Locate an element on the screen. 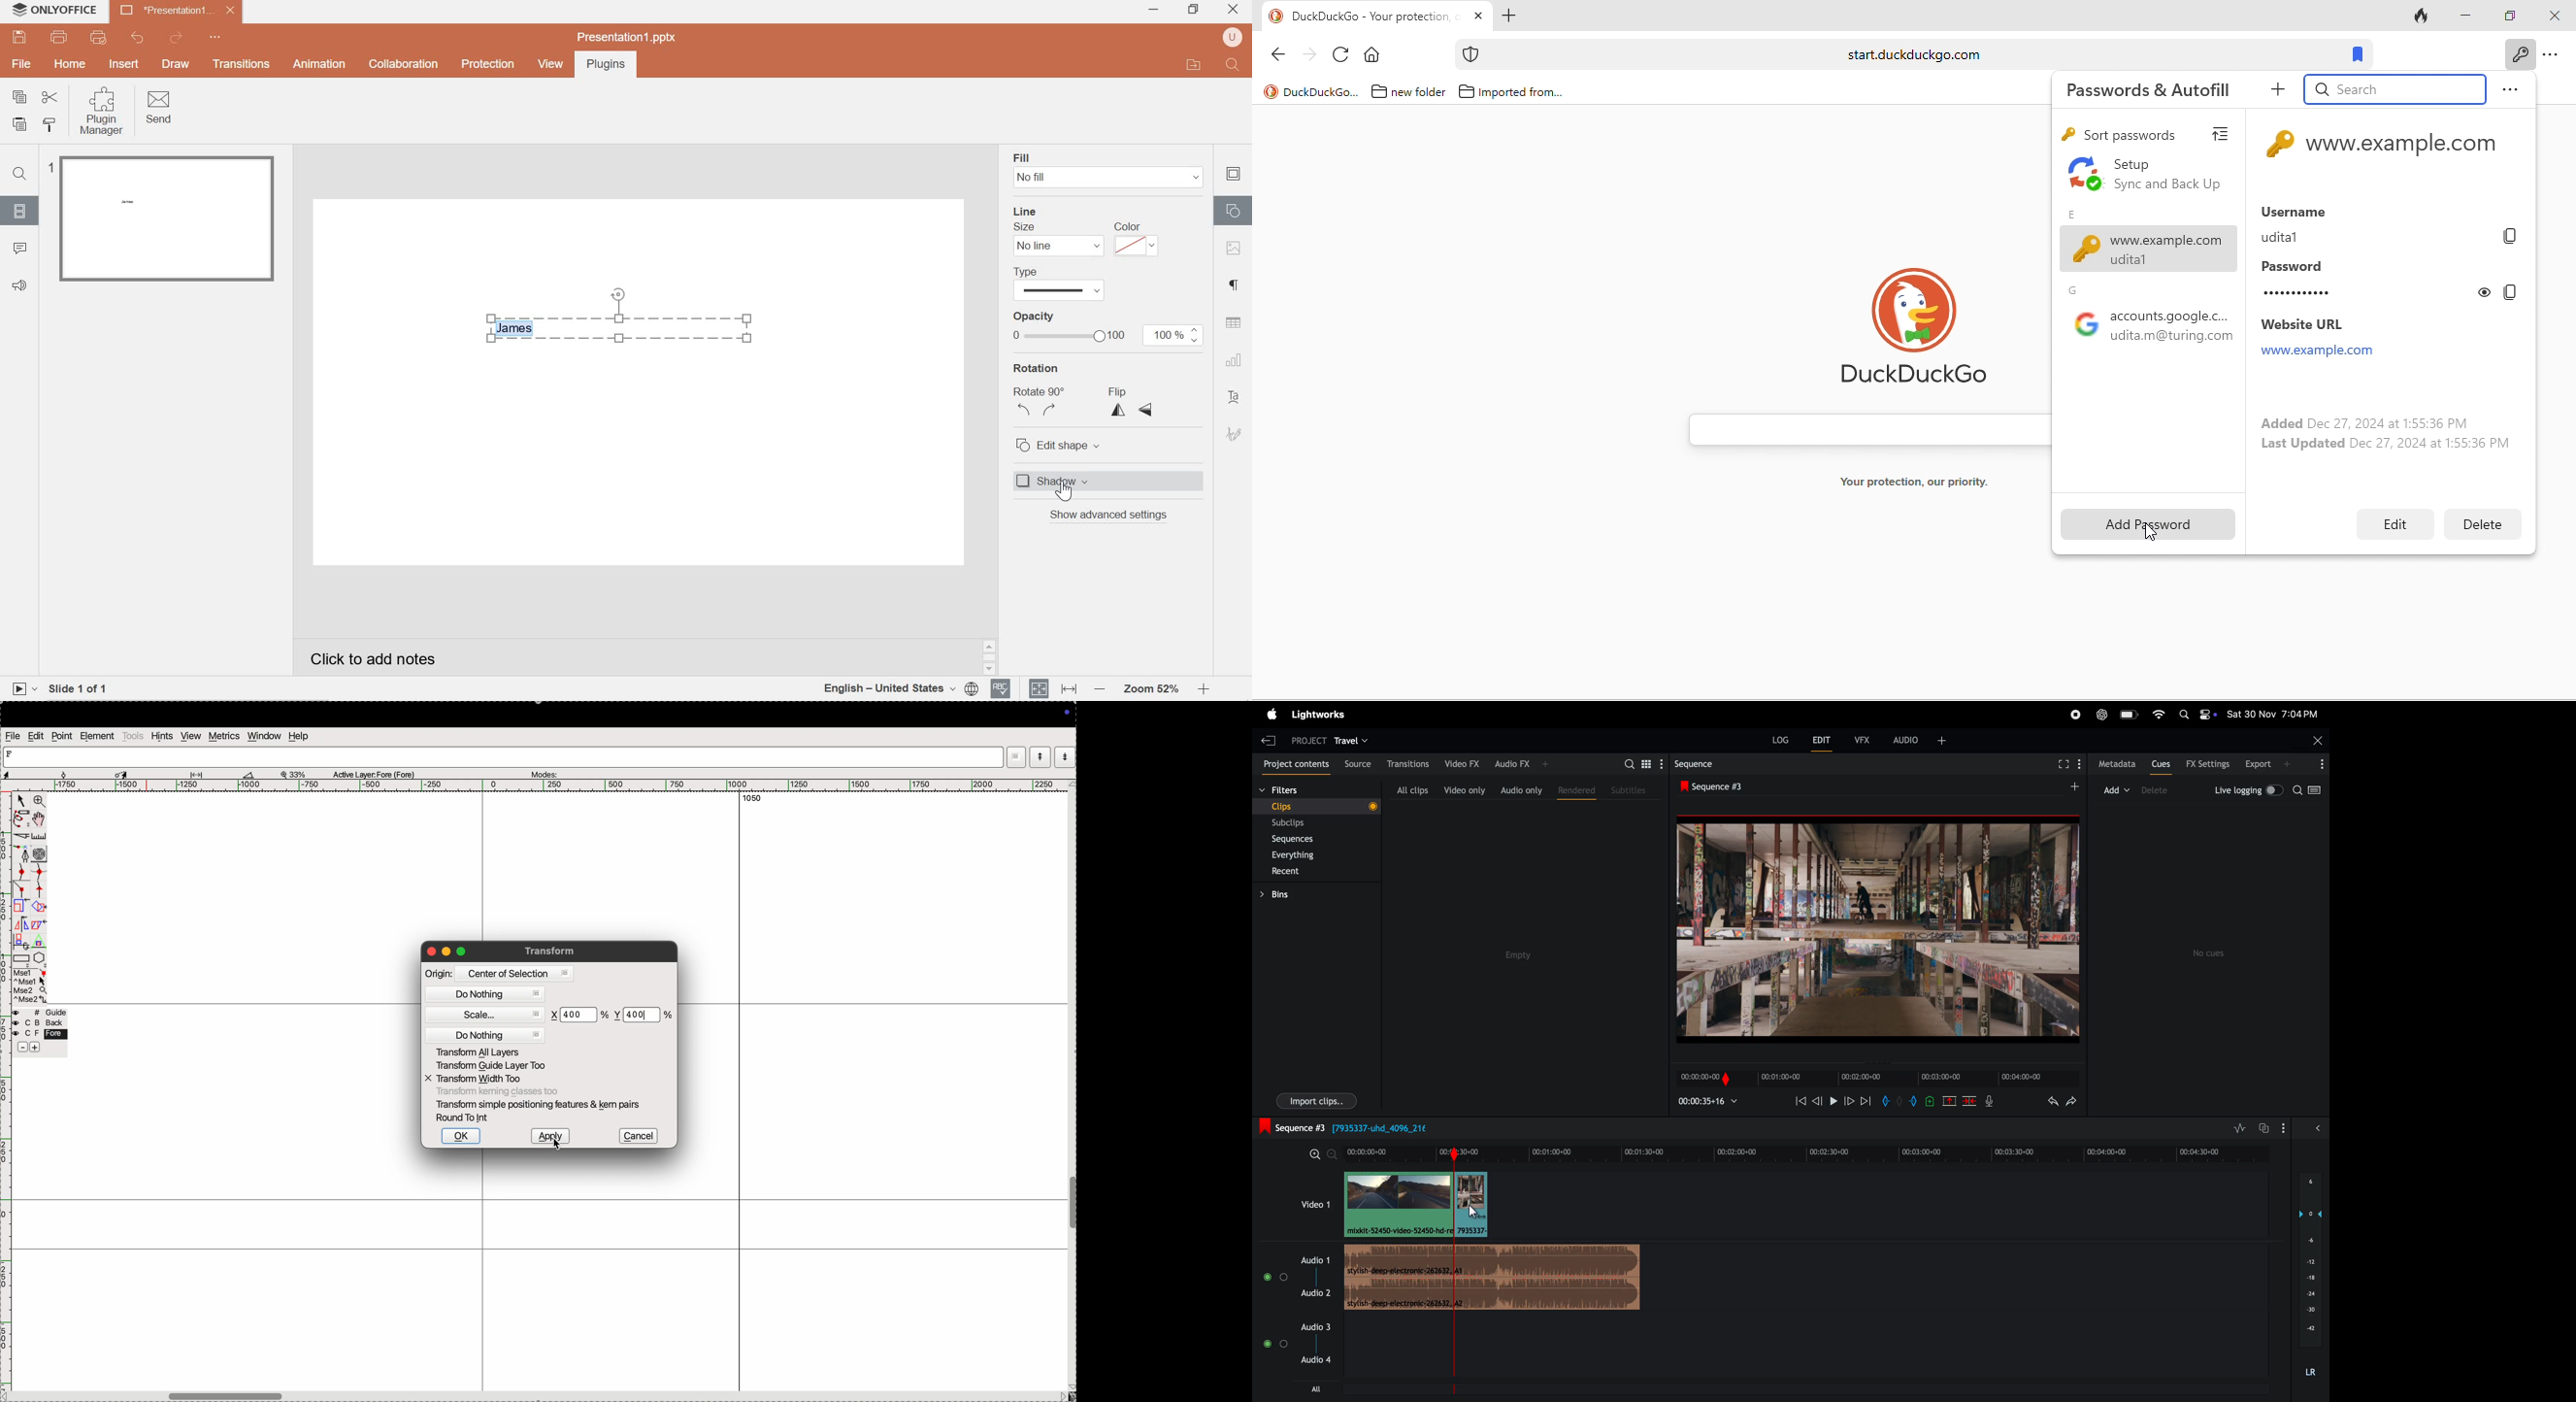 Image resolution: width=2576 pixels, height=1428 pixels. add is located at coordinates (36, 1049).